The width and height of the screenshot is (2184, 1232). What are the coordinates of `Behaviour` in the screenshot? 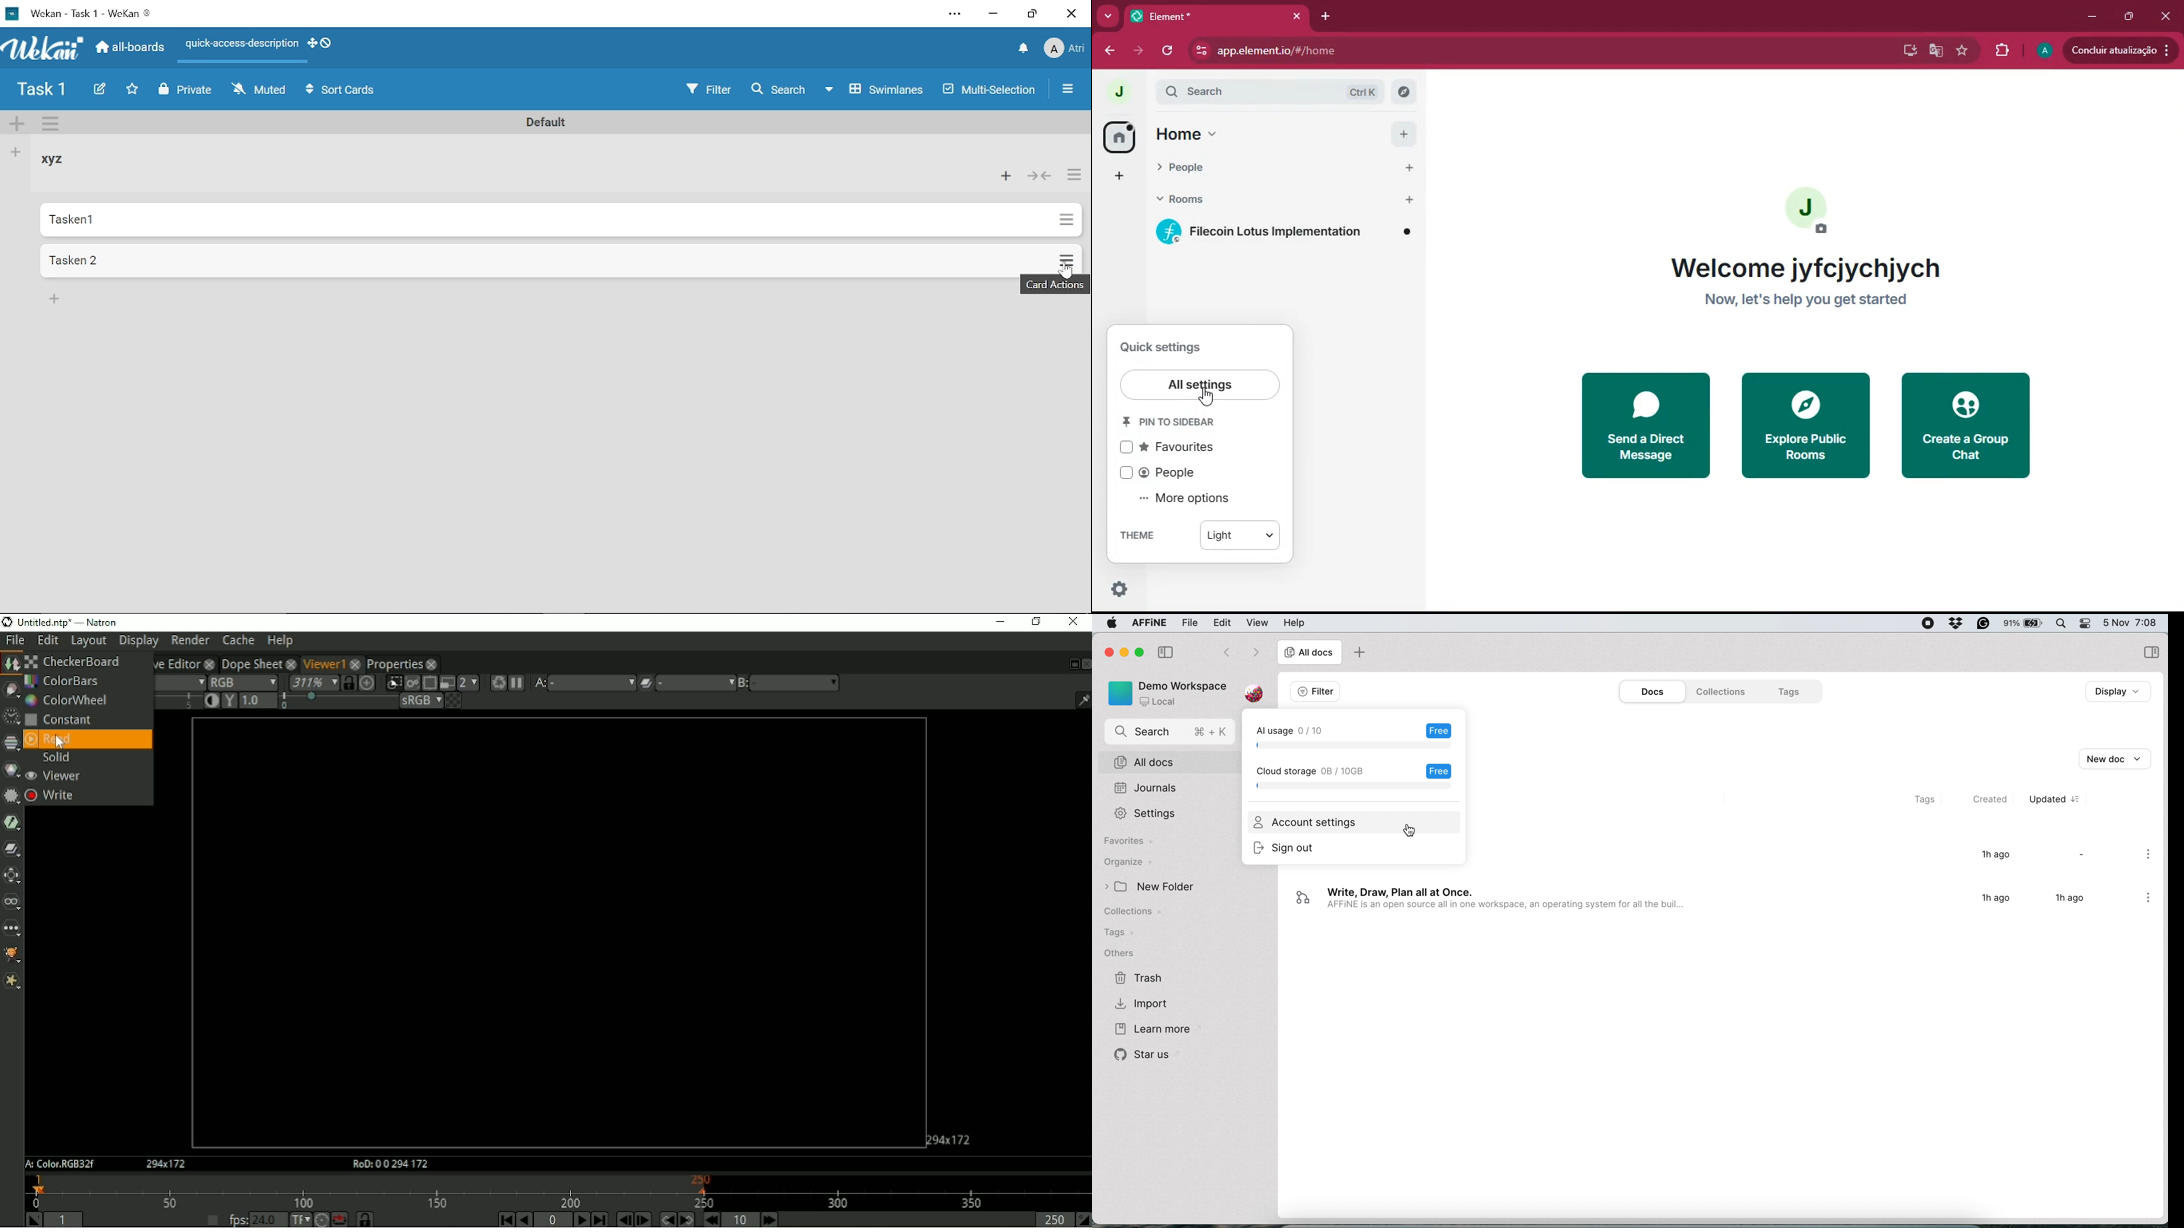 It's located at (339, 1219).